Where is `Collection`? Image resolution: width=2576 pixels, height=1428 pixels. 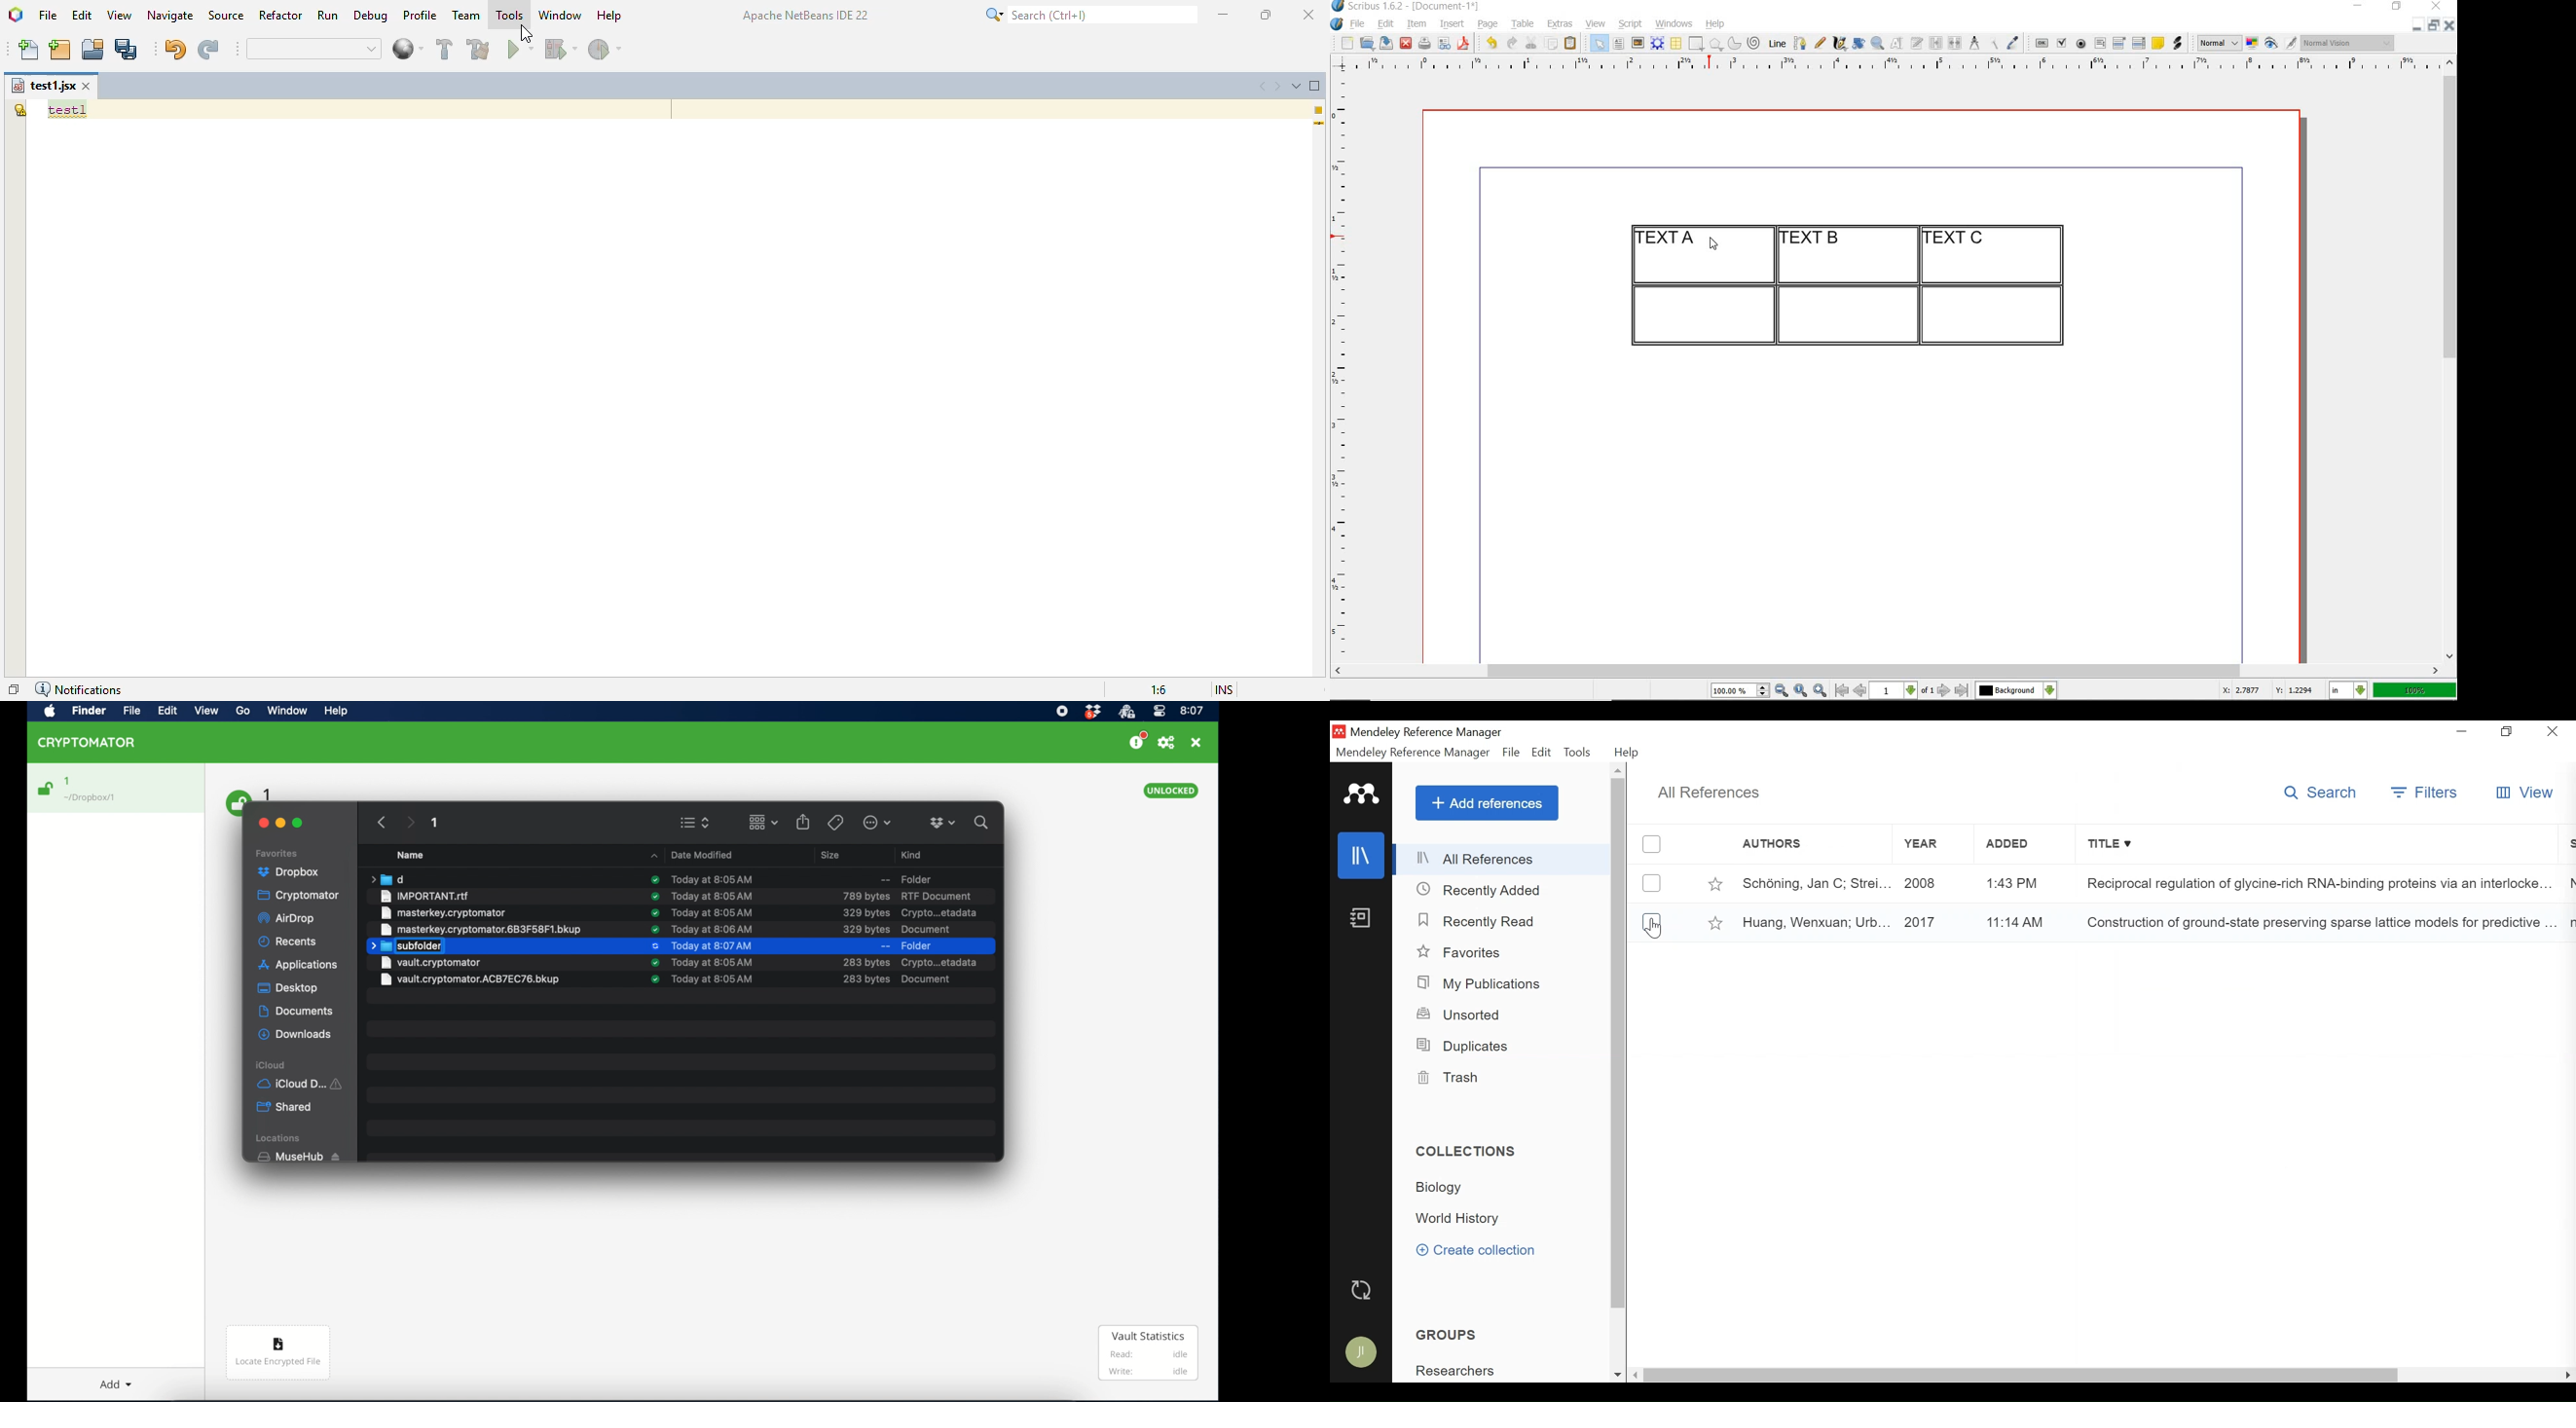
Collection is located at coordinates (1443, 1188).